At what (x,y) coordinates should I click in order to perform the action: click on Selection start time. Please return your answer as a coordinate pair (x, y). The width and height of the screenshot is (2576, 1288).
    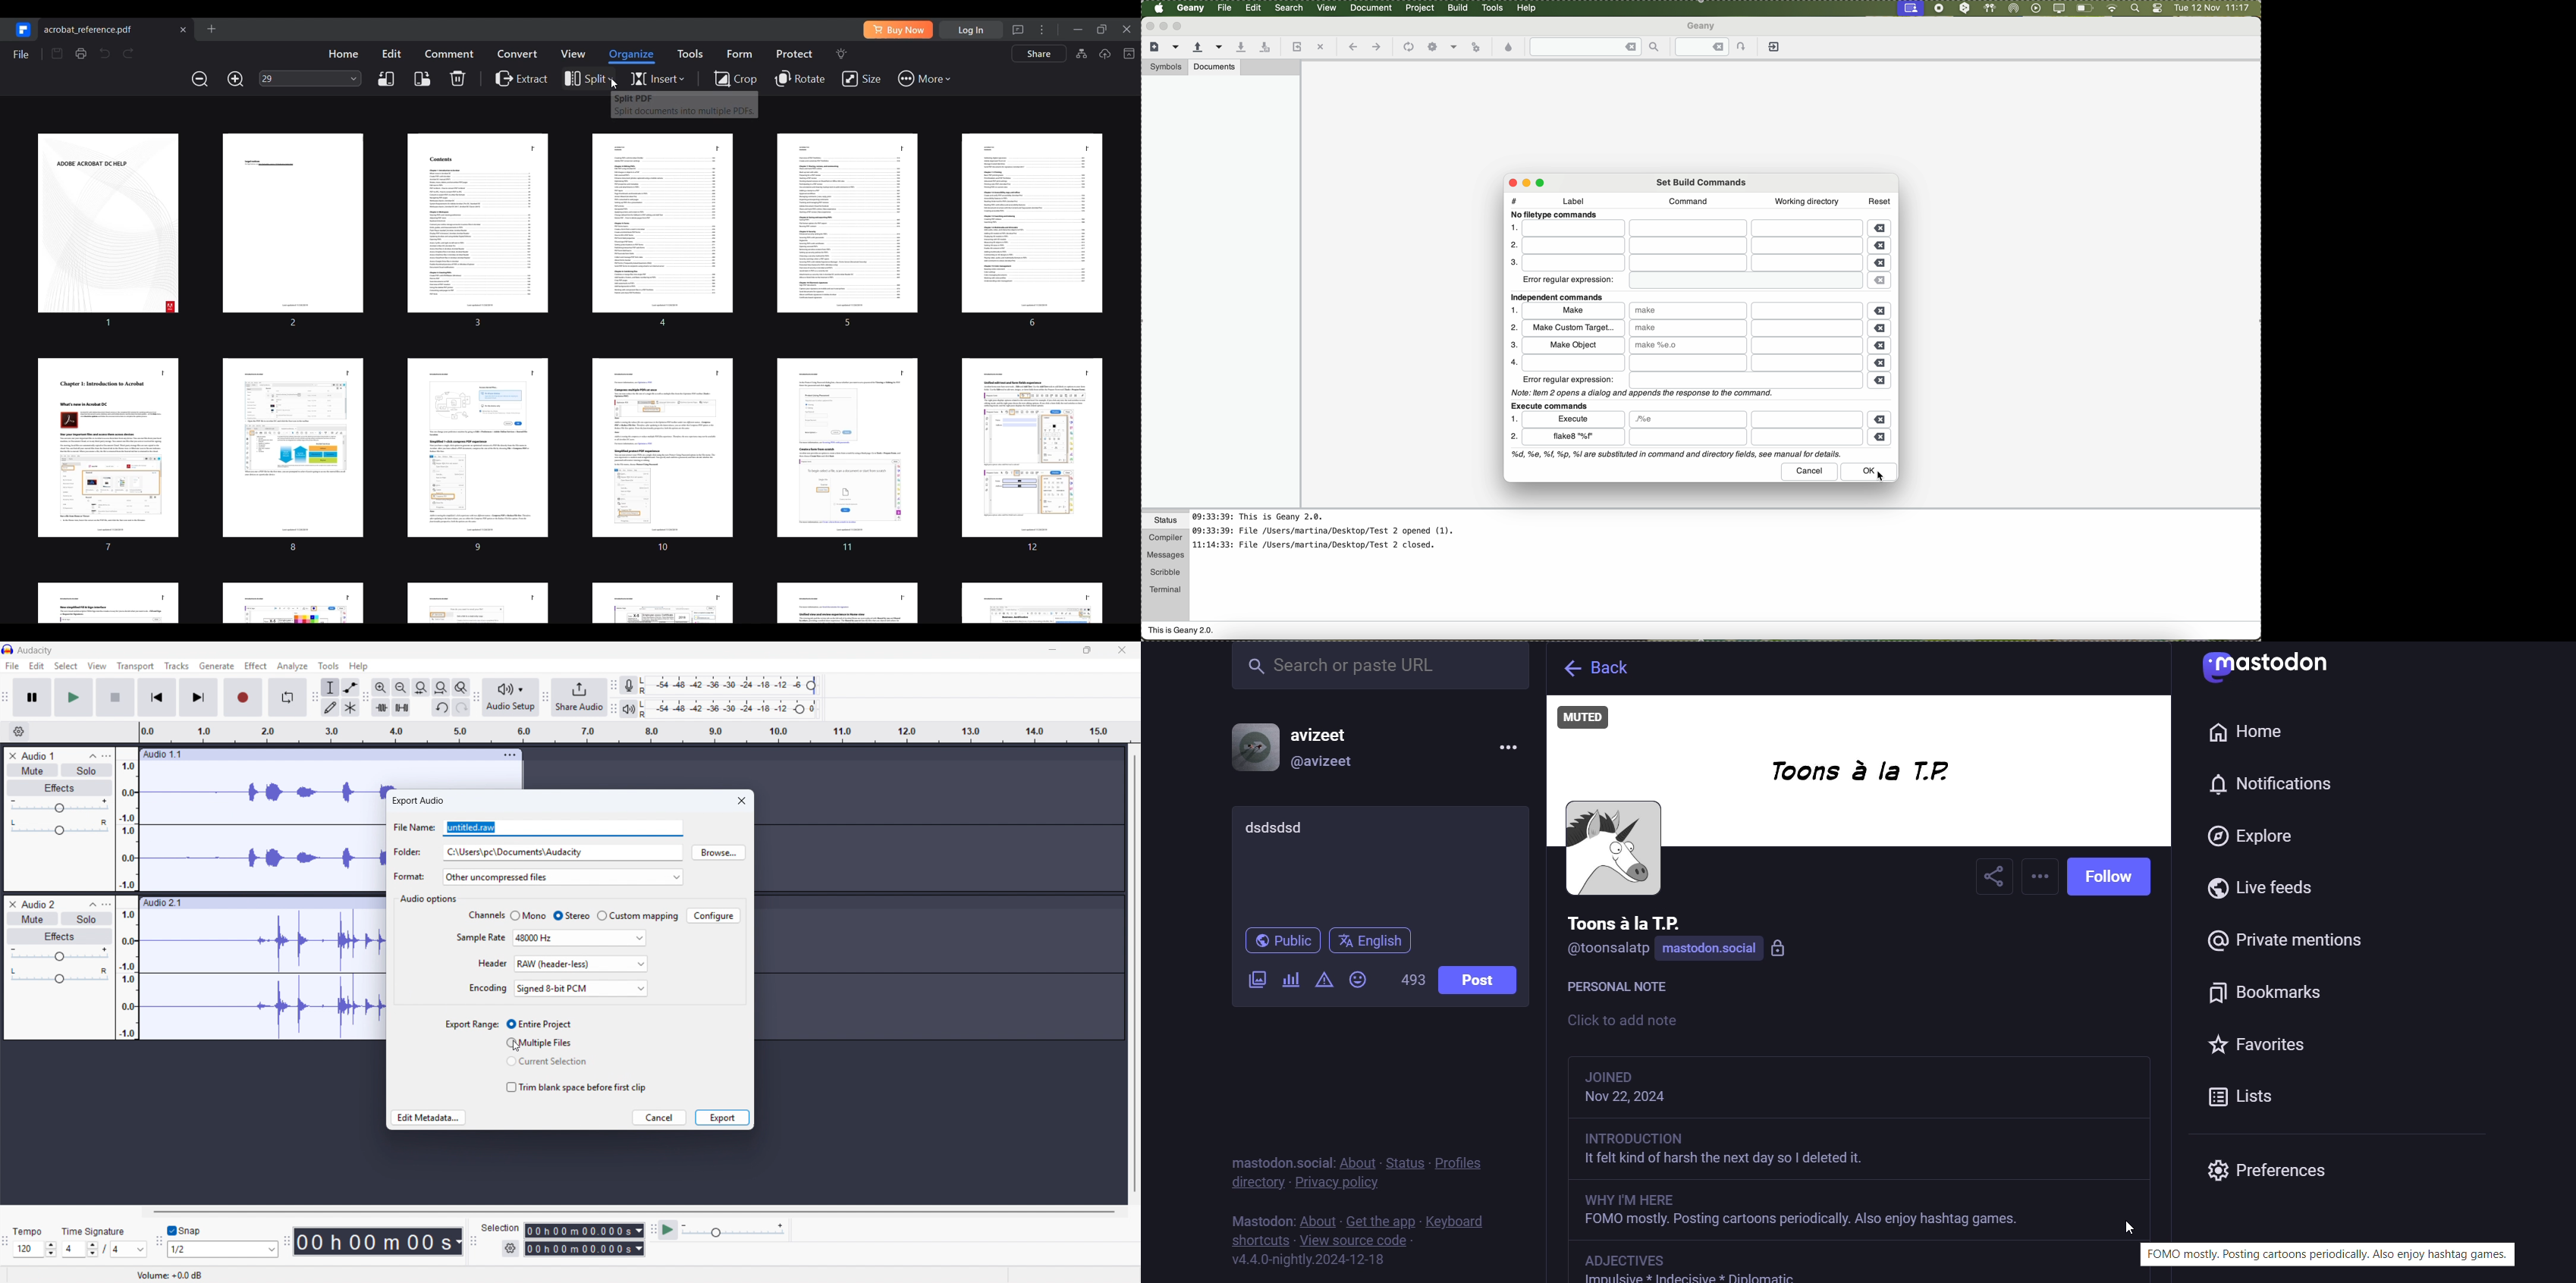
    Looking at the image, I should click on (583, 1231).